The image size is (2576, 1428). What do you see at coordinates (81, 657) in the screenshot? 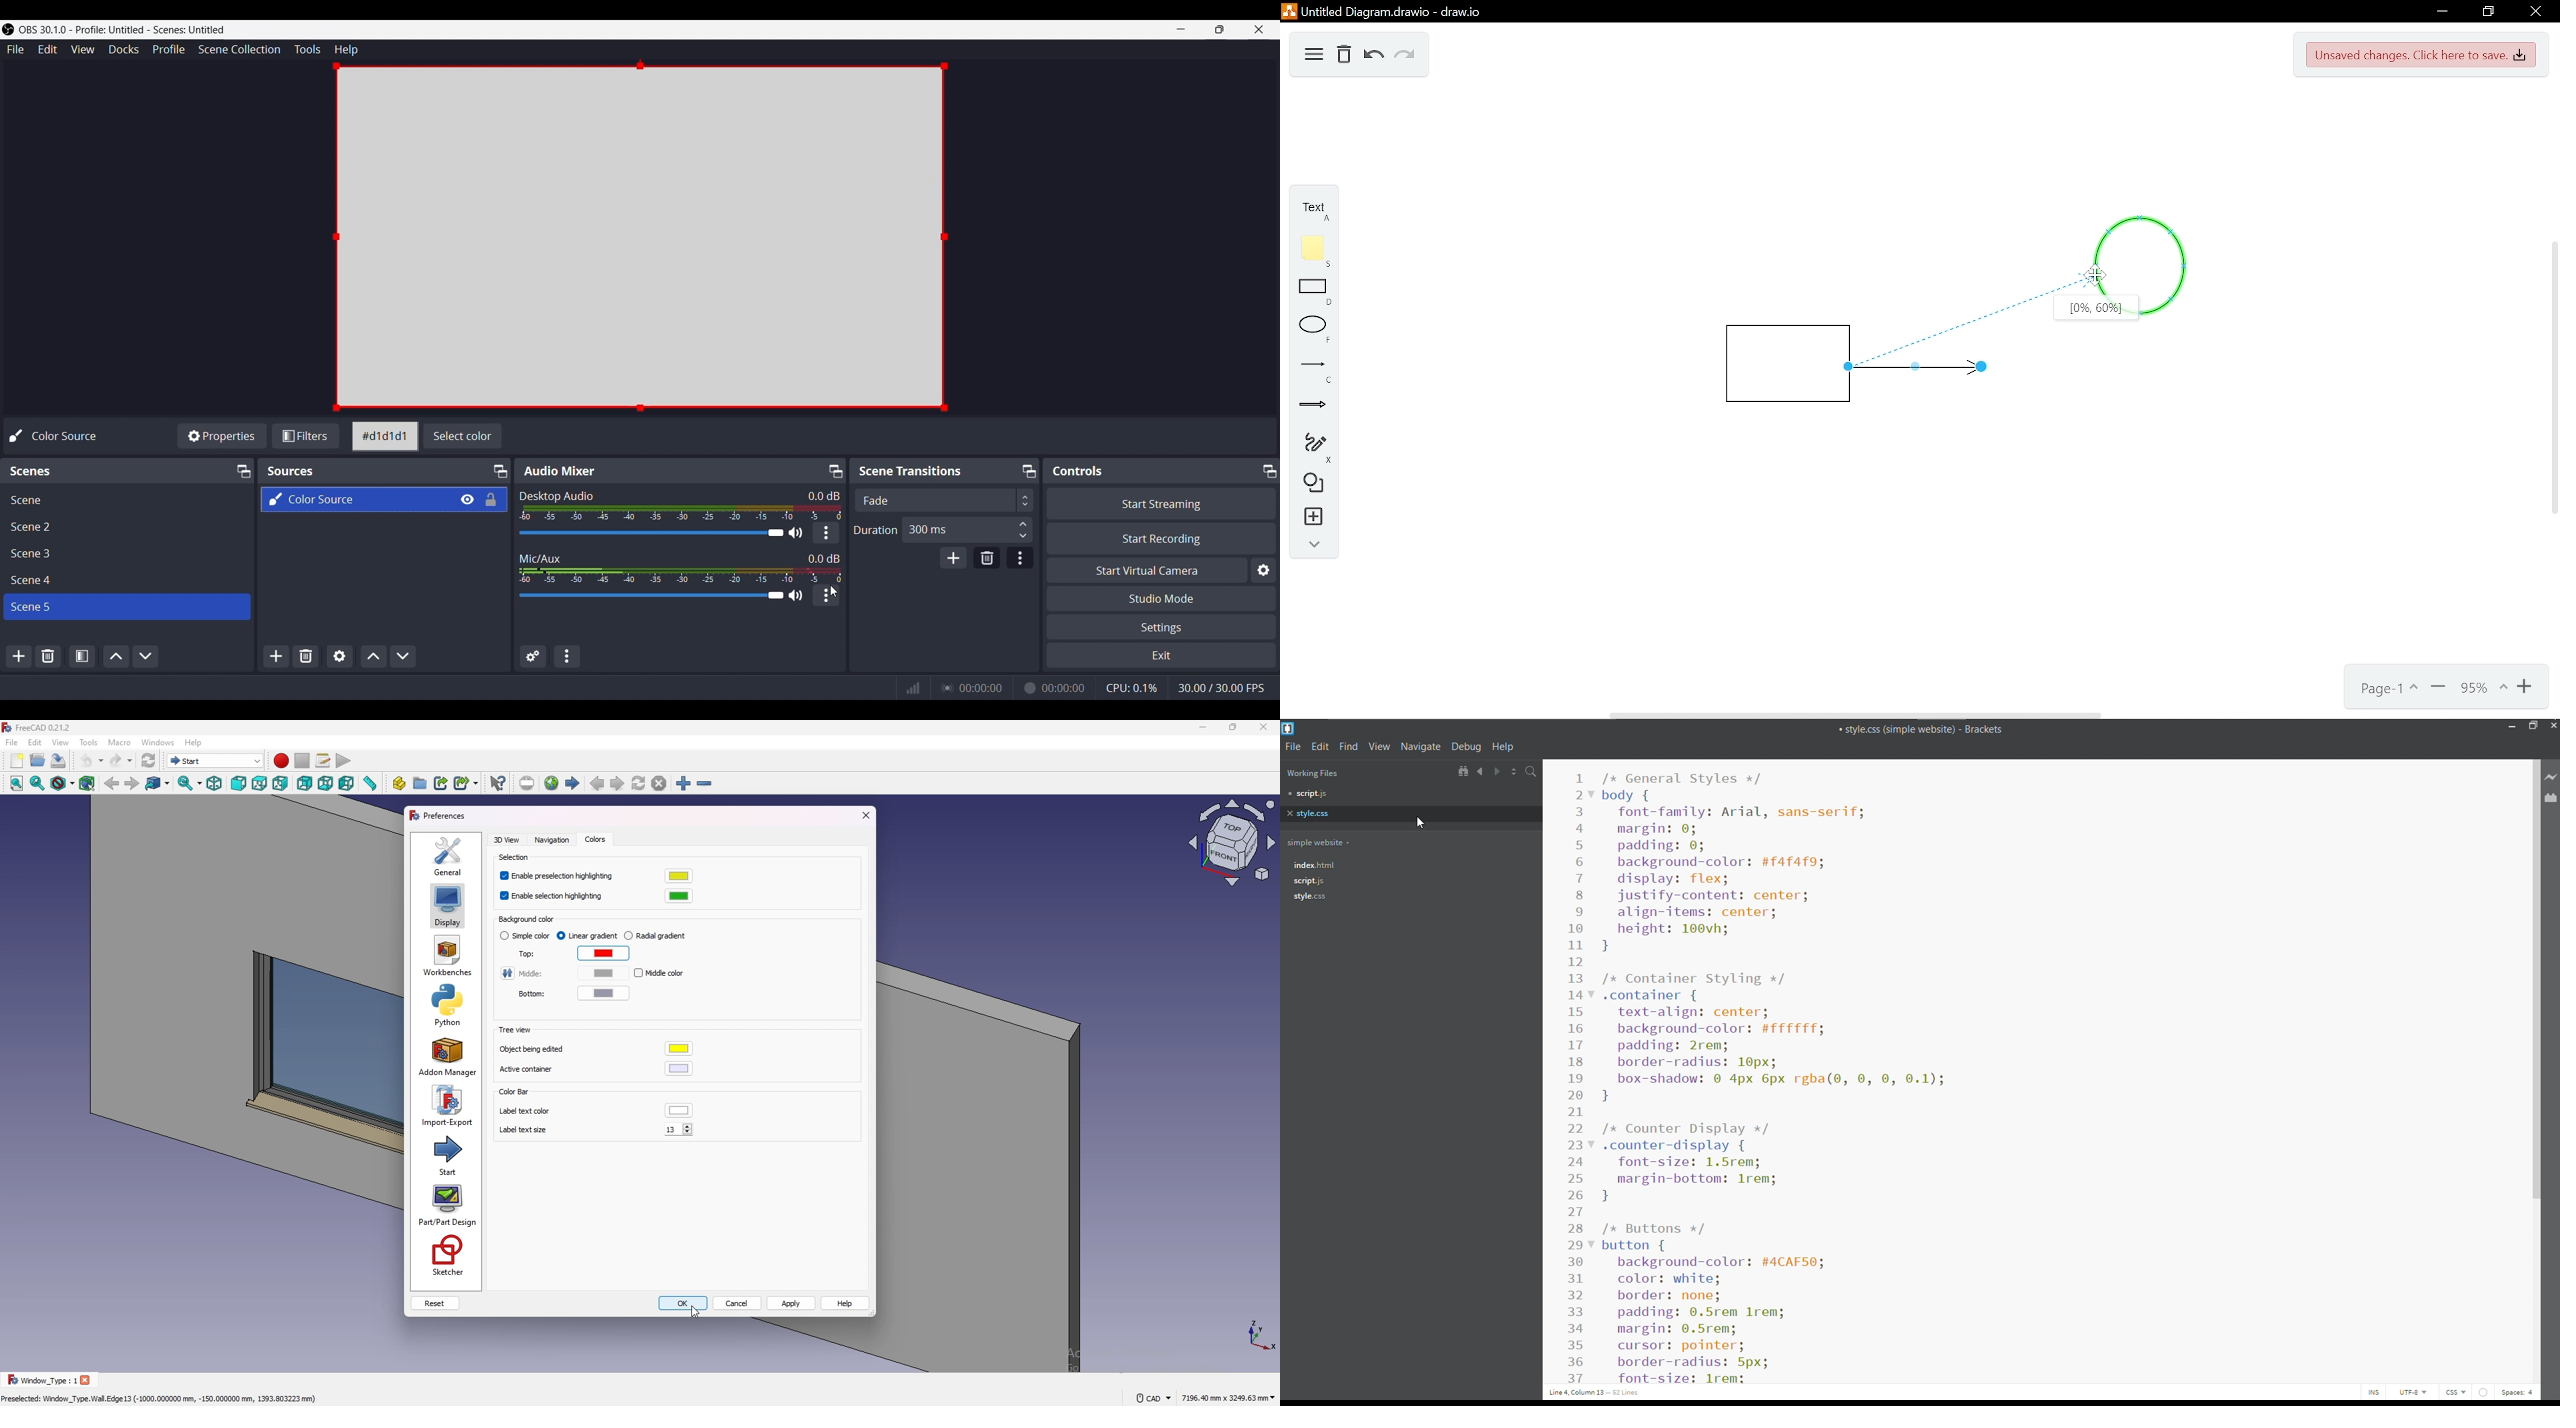
I see `Open Scene Properties` at bounding box center [81, 657].